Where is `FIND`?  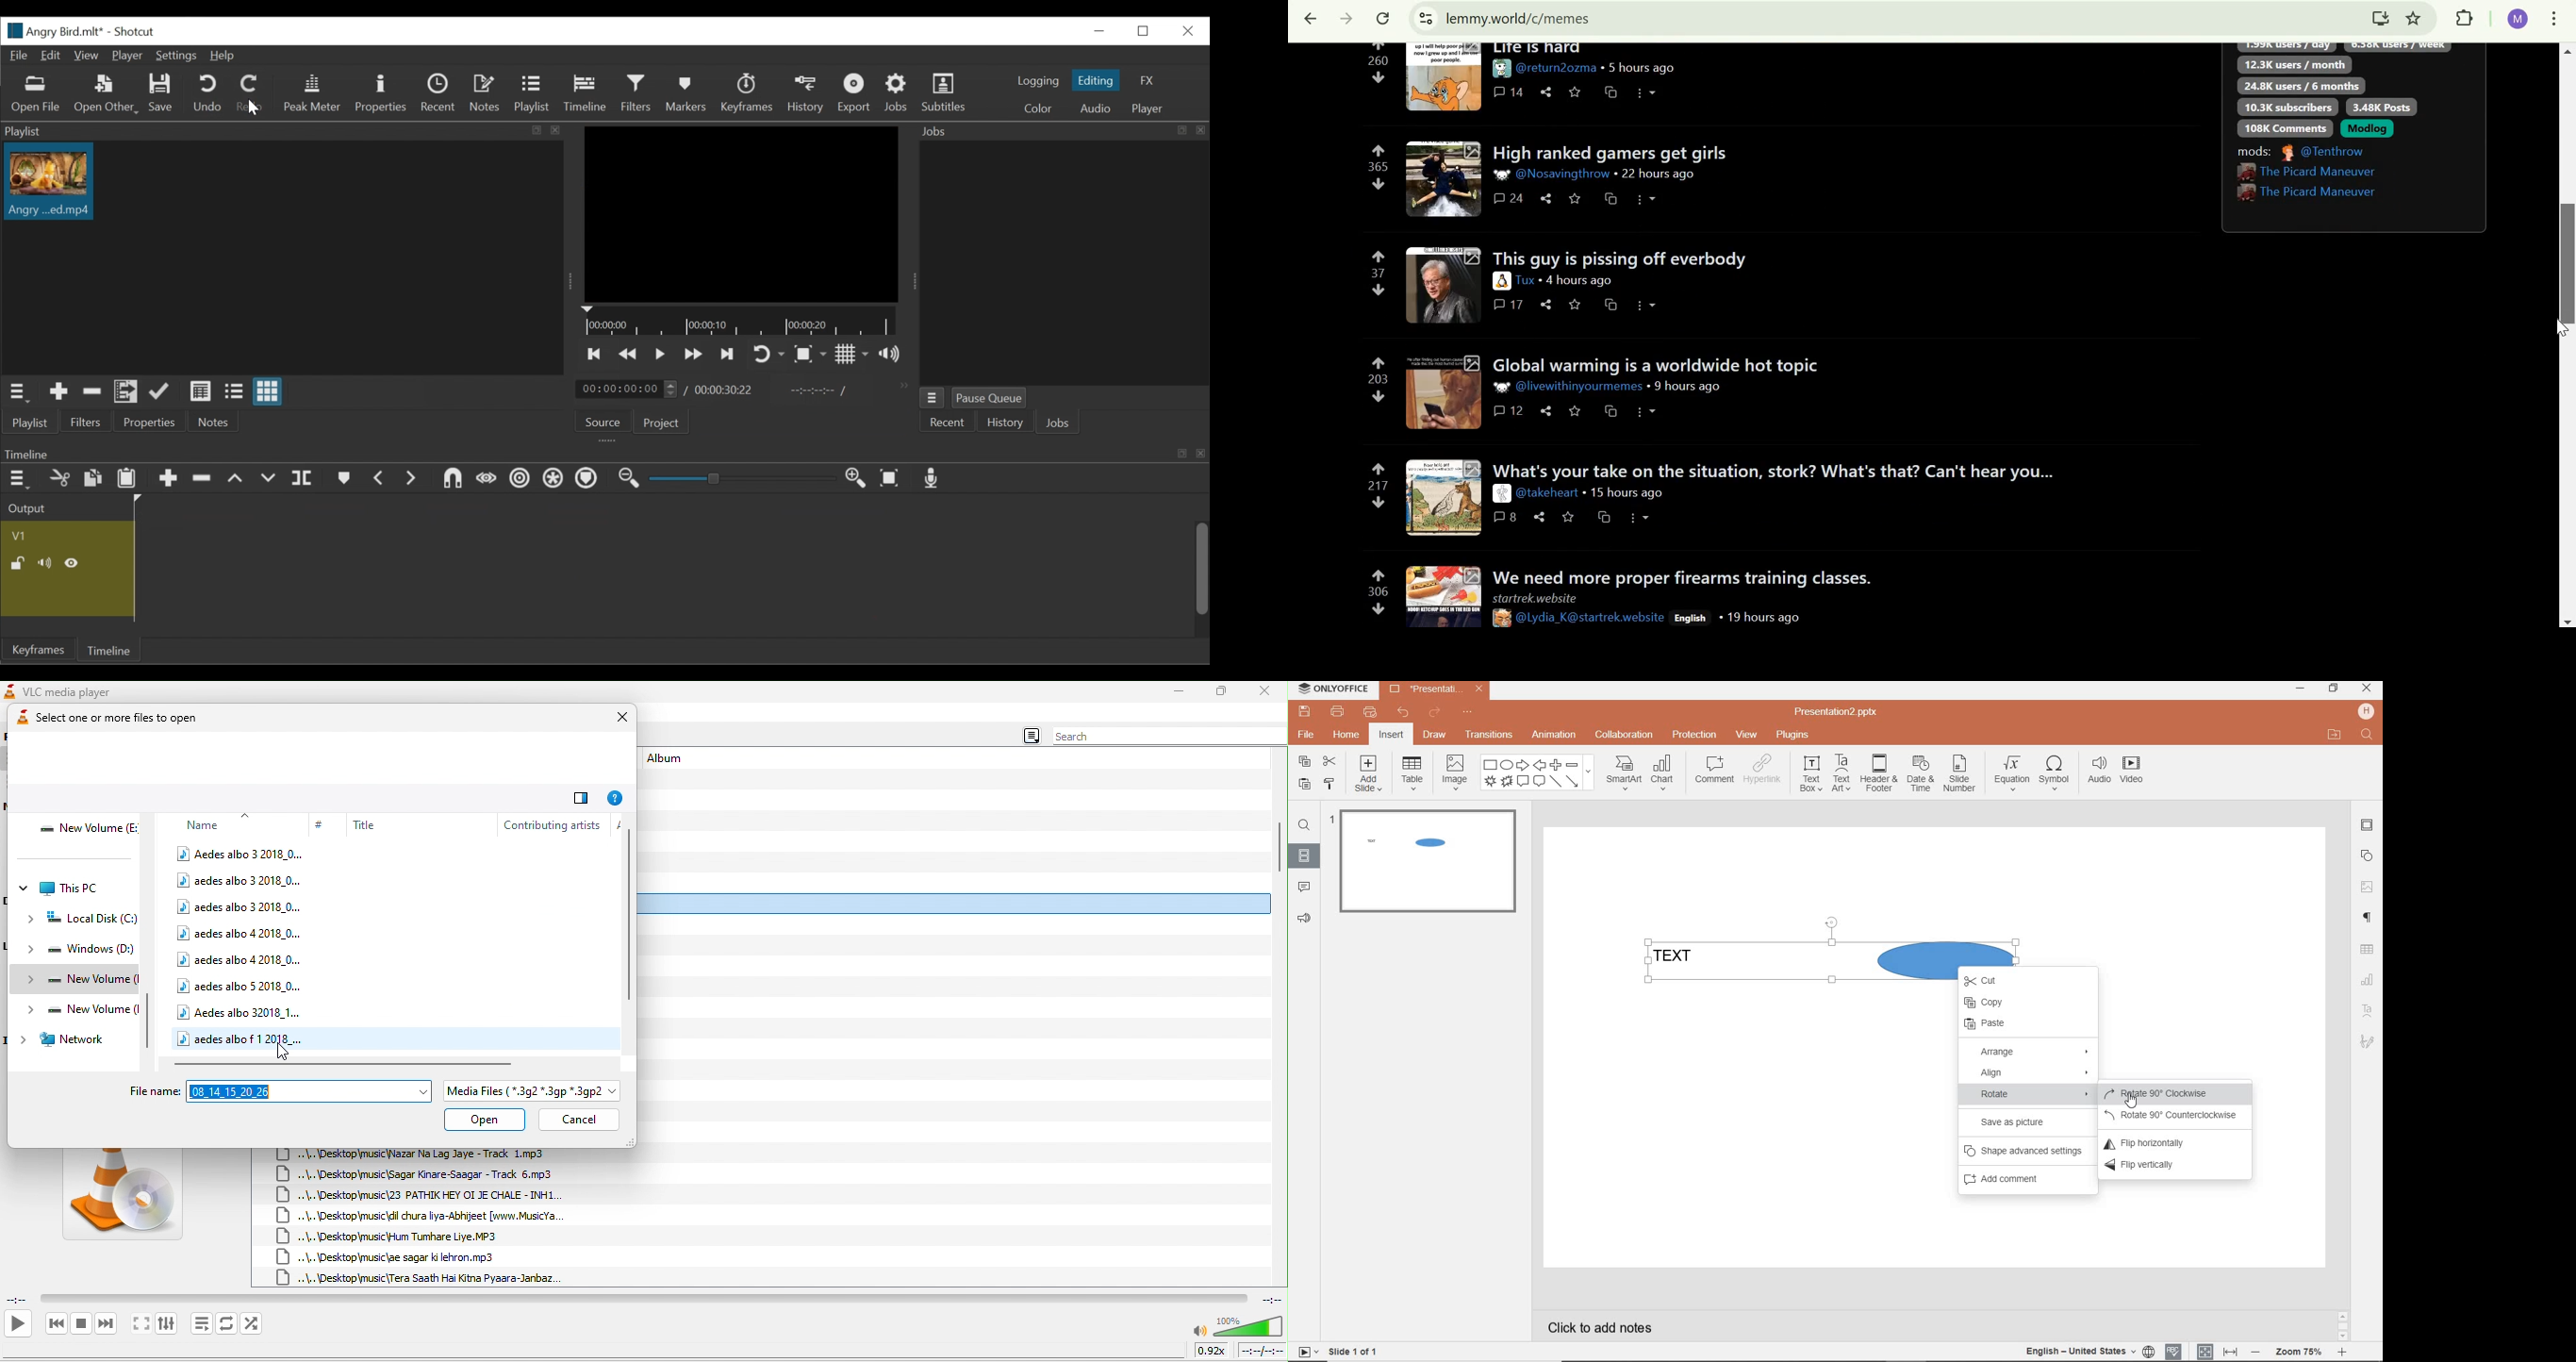
FIND is located at coordinates (1302, 827).